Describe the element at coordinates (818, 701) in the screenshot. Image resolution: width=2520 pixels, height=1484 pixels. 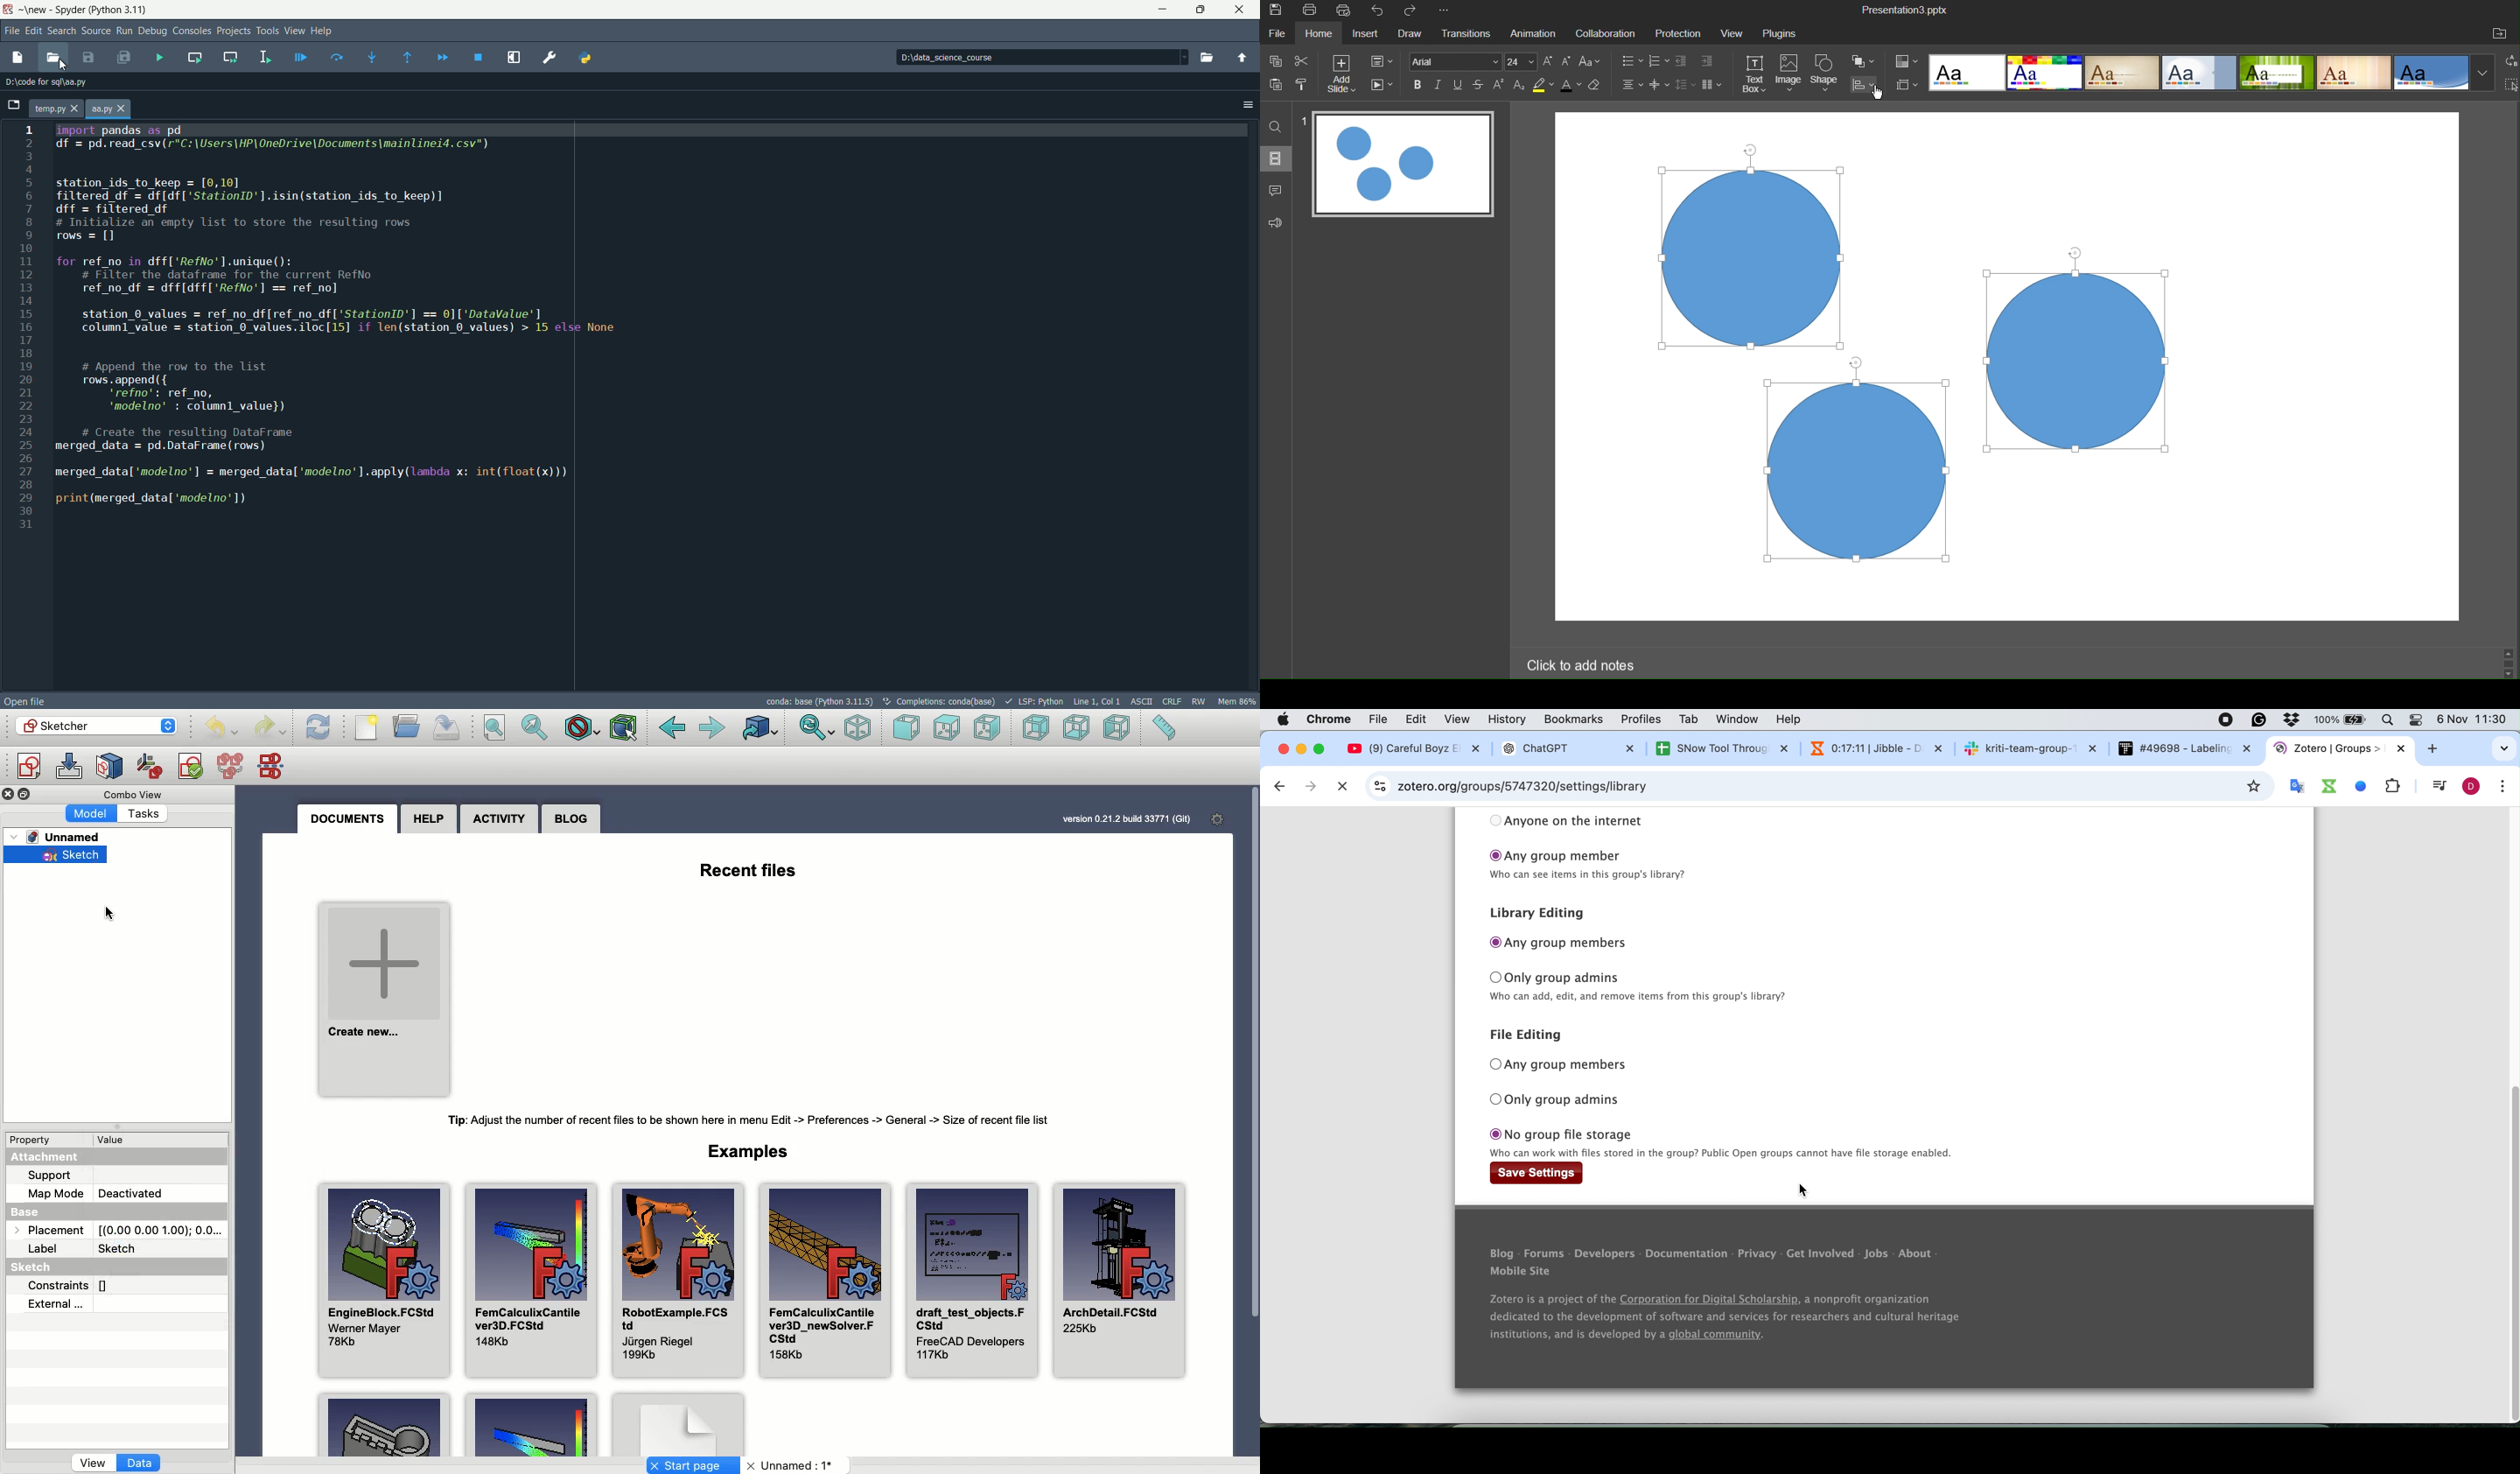
I see `python interpretor` at that location.